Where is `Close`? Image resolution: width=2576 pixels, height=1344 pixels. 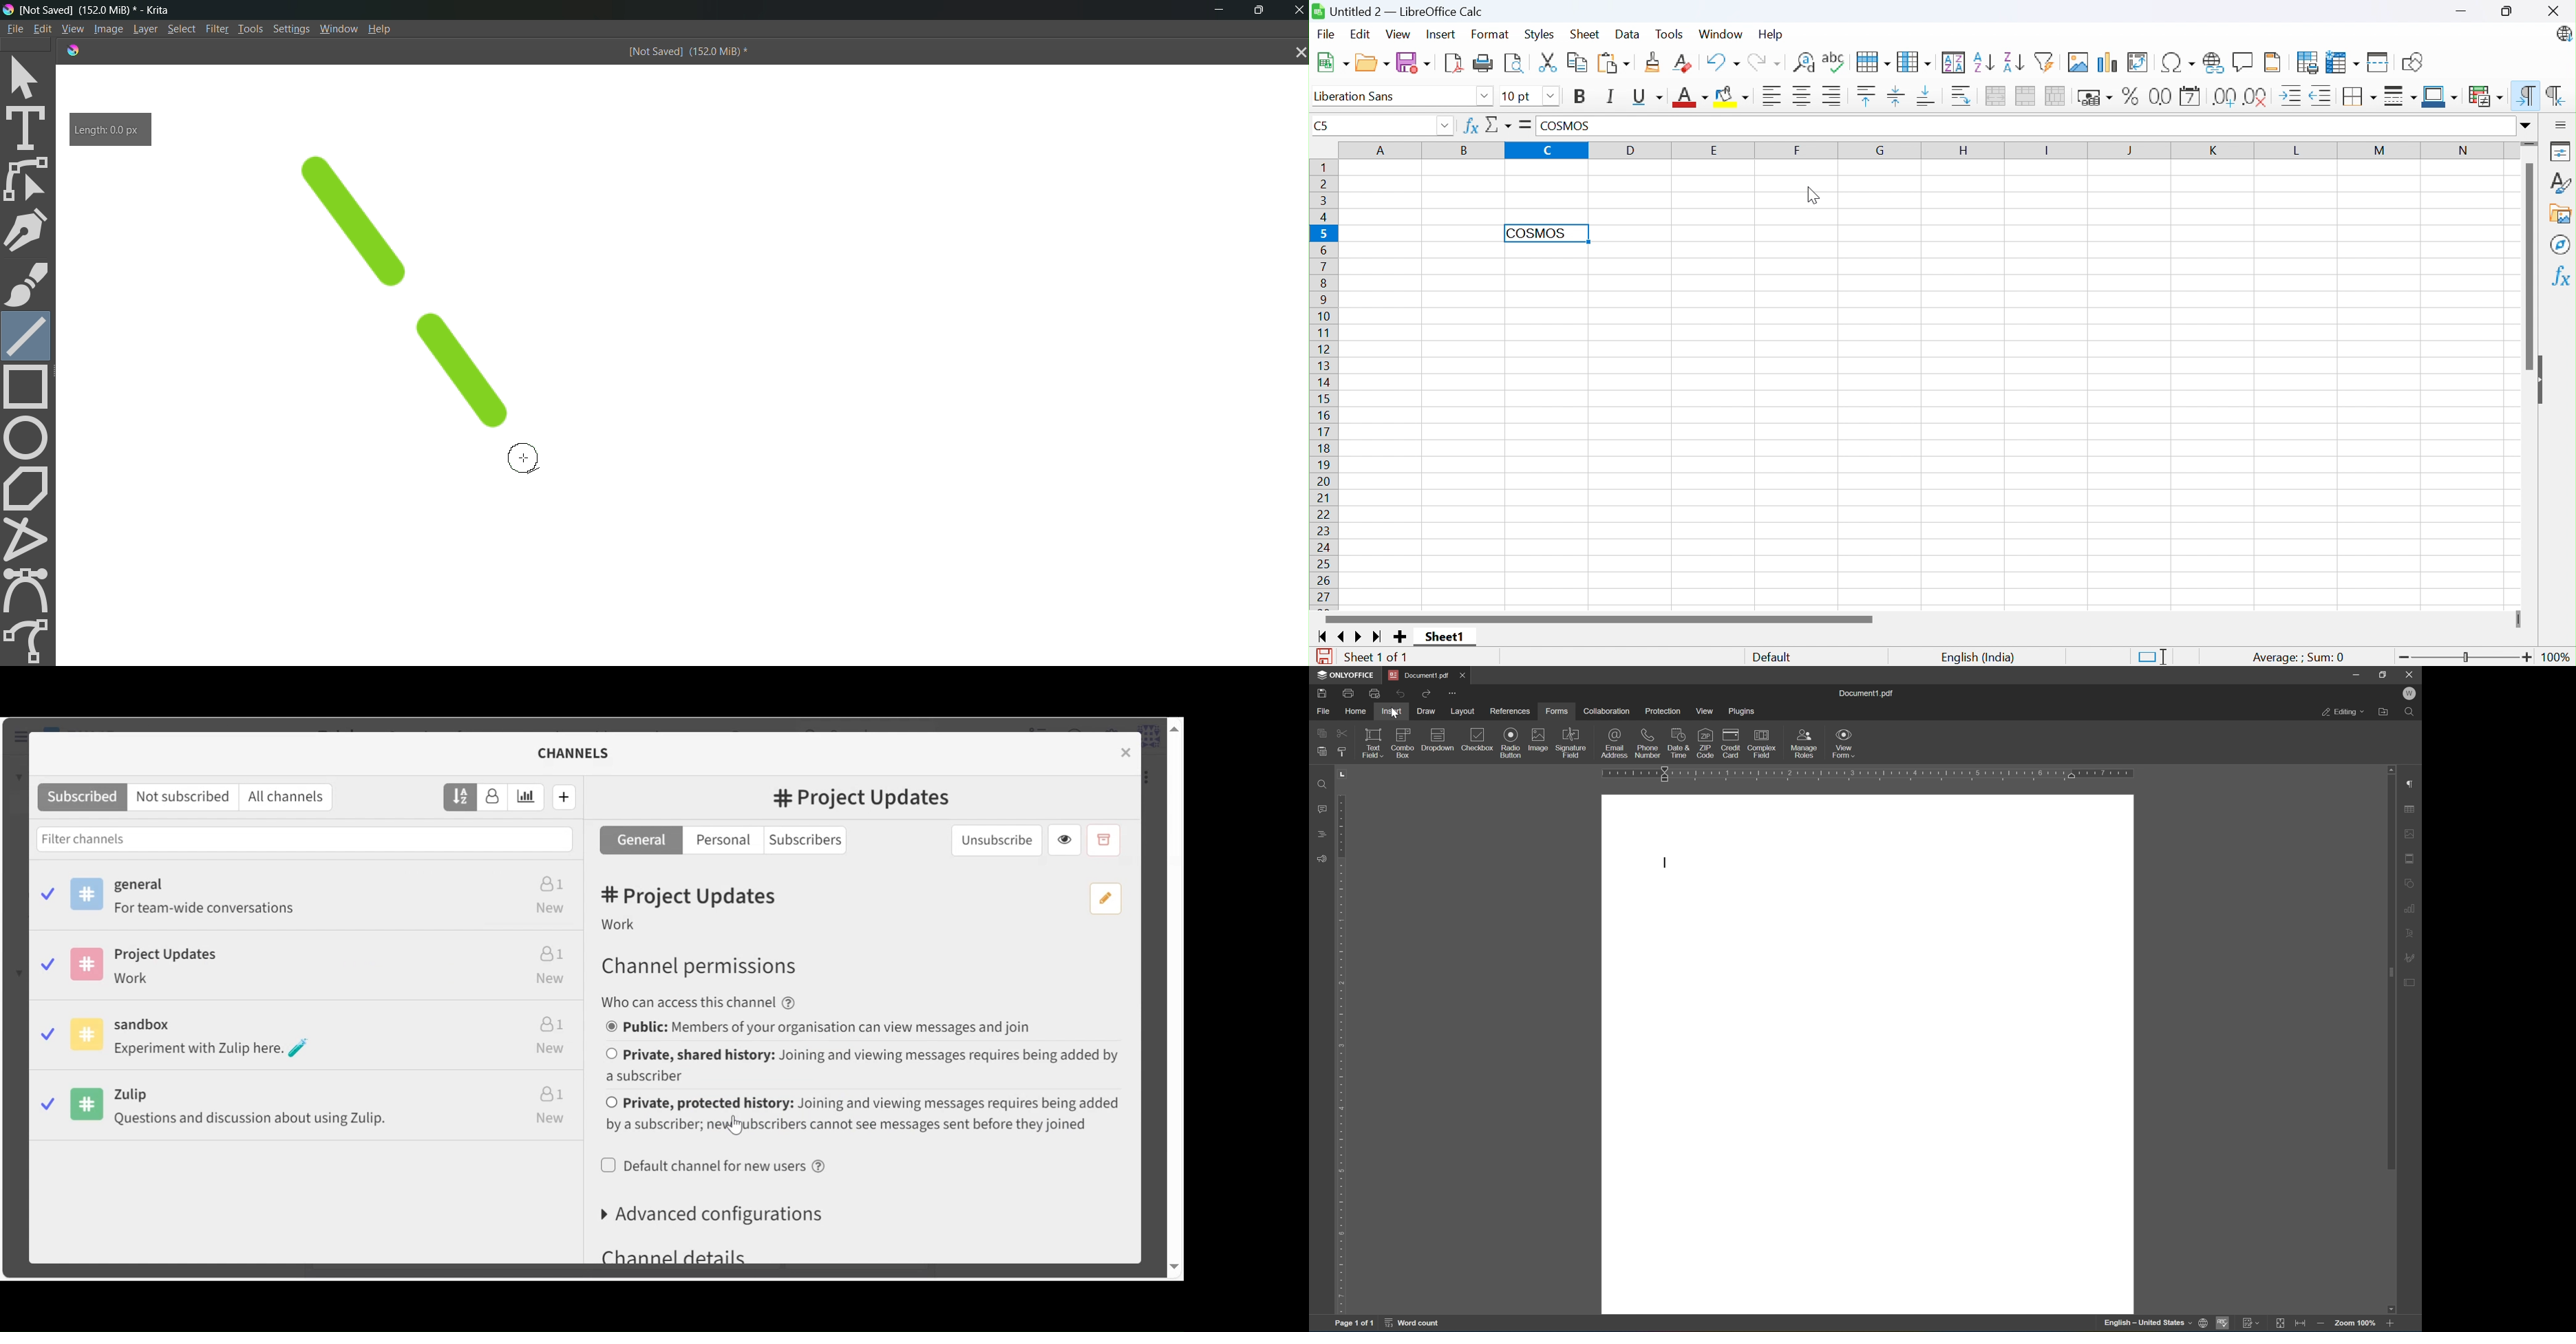
Close is located at coordinates (2555, 11).